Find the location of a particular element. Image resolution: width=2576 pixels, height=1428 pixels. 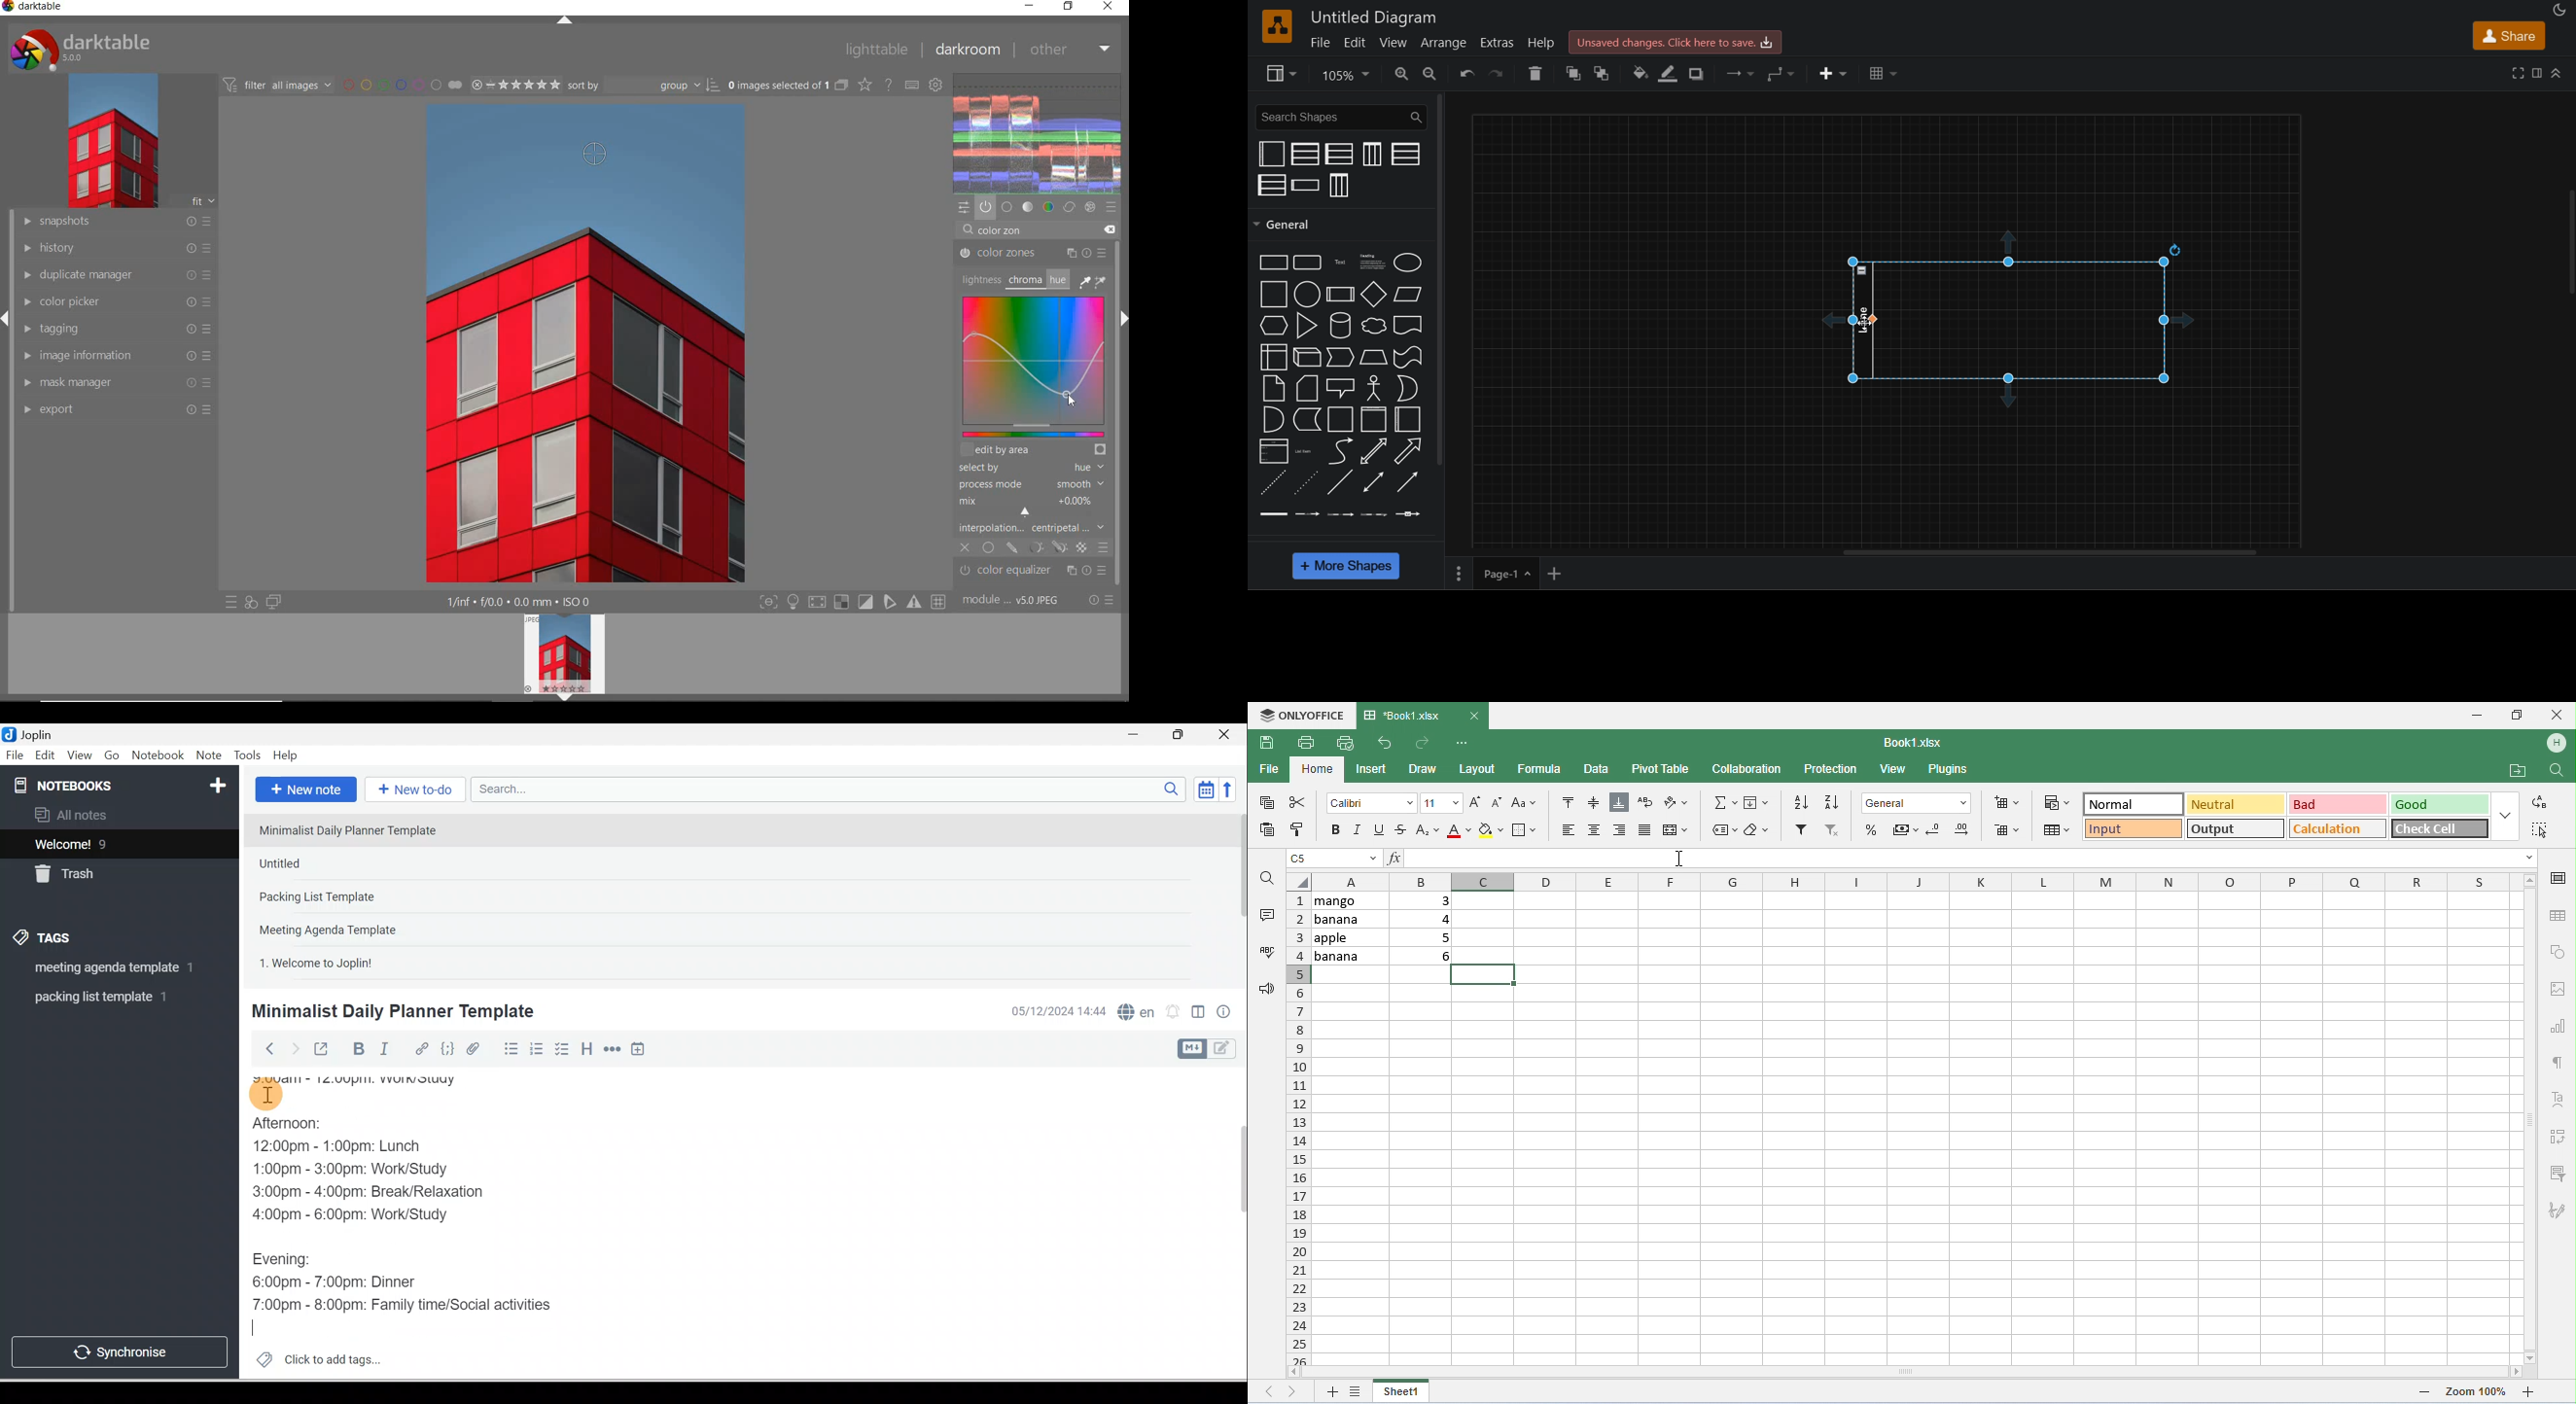

undo is located at coordinates (1383, 743).